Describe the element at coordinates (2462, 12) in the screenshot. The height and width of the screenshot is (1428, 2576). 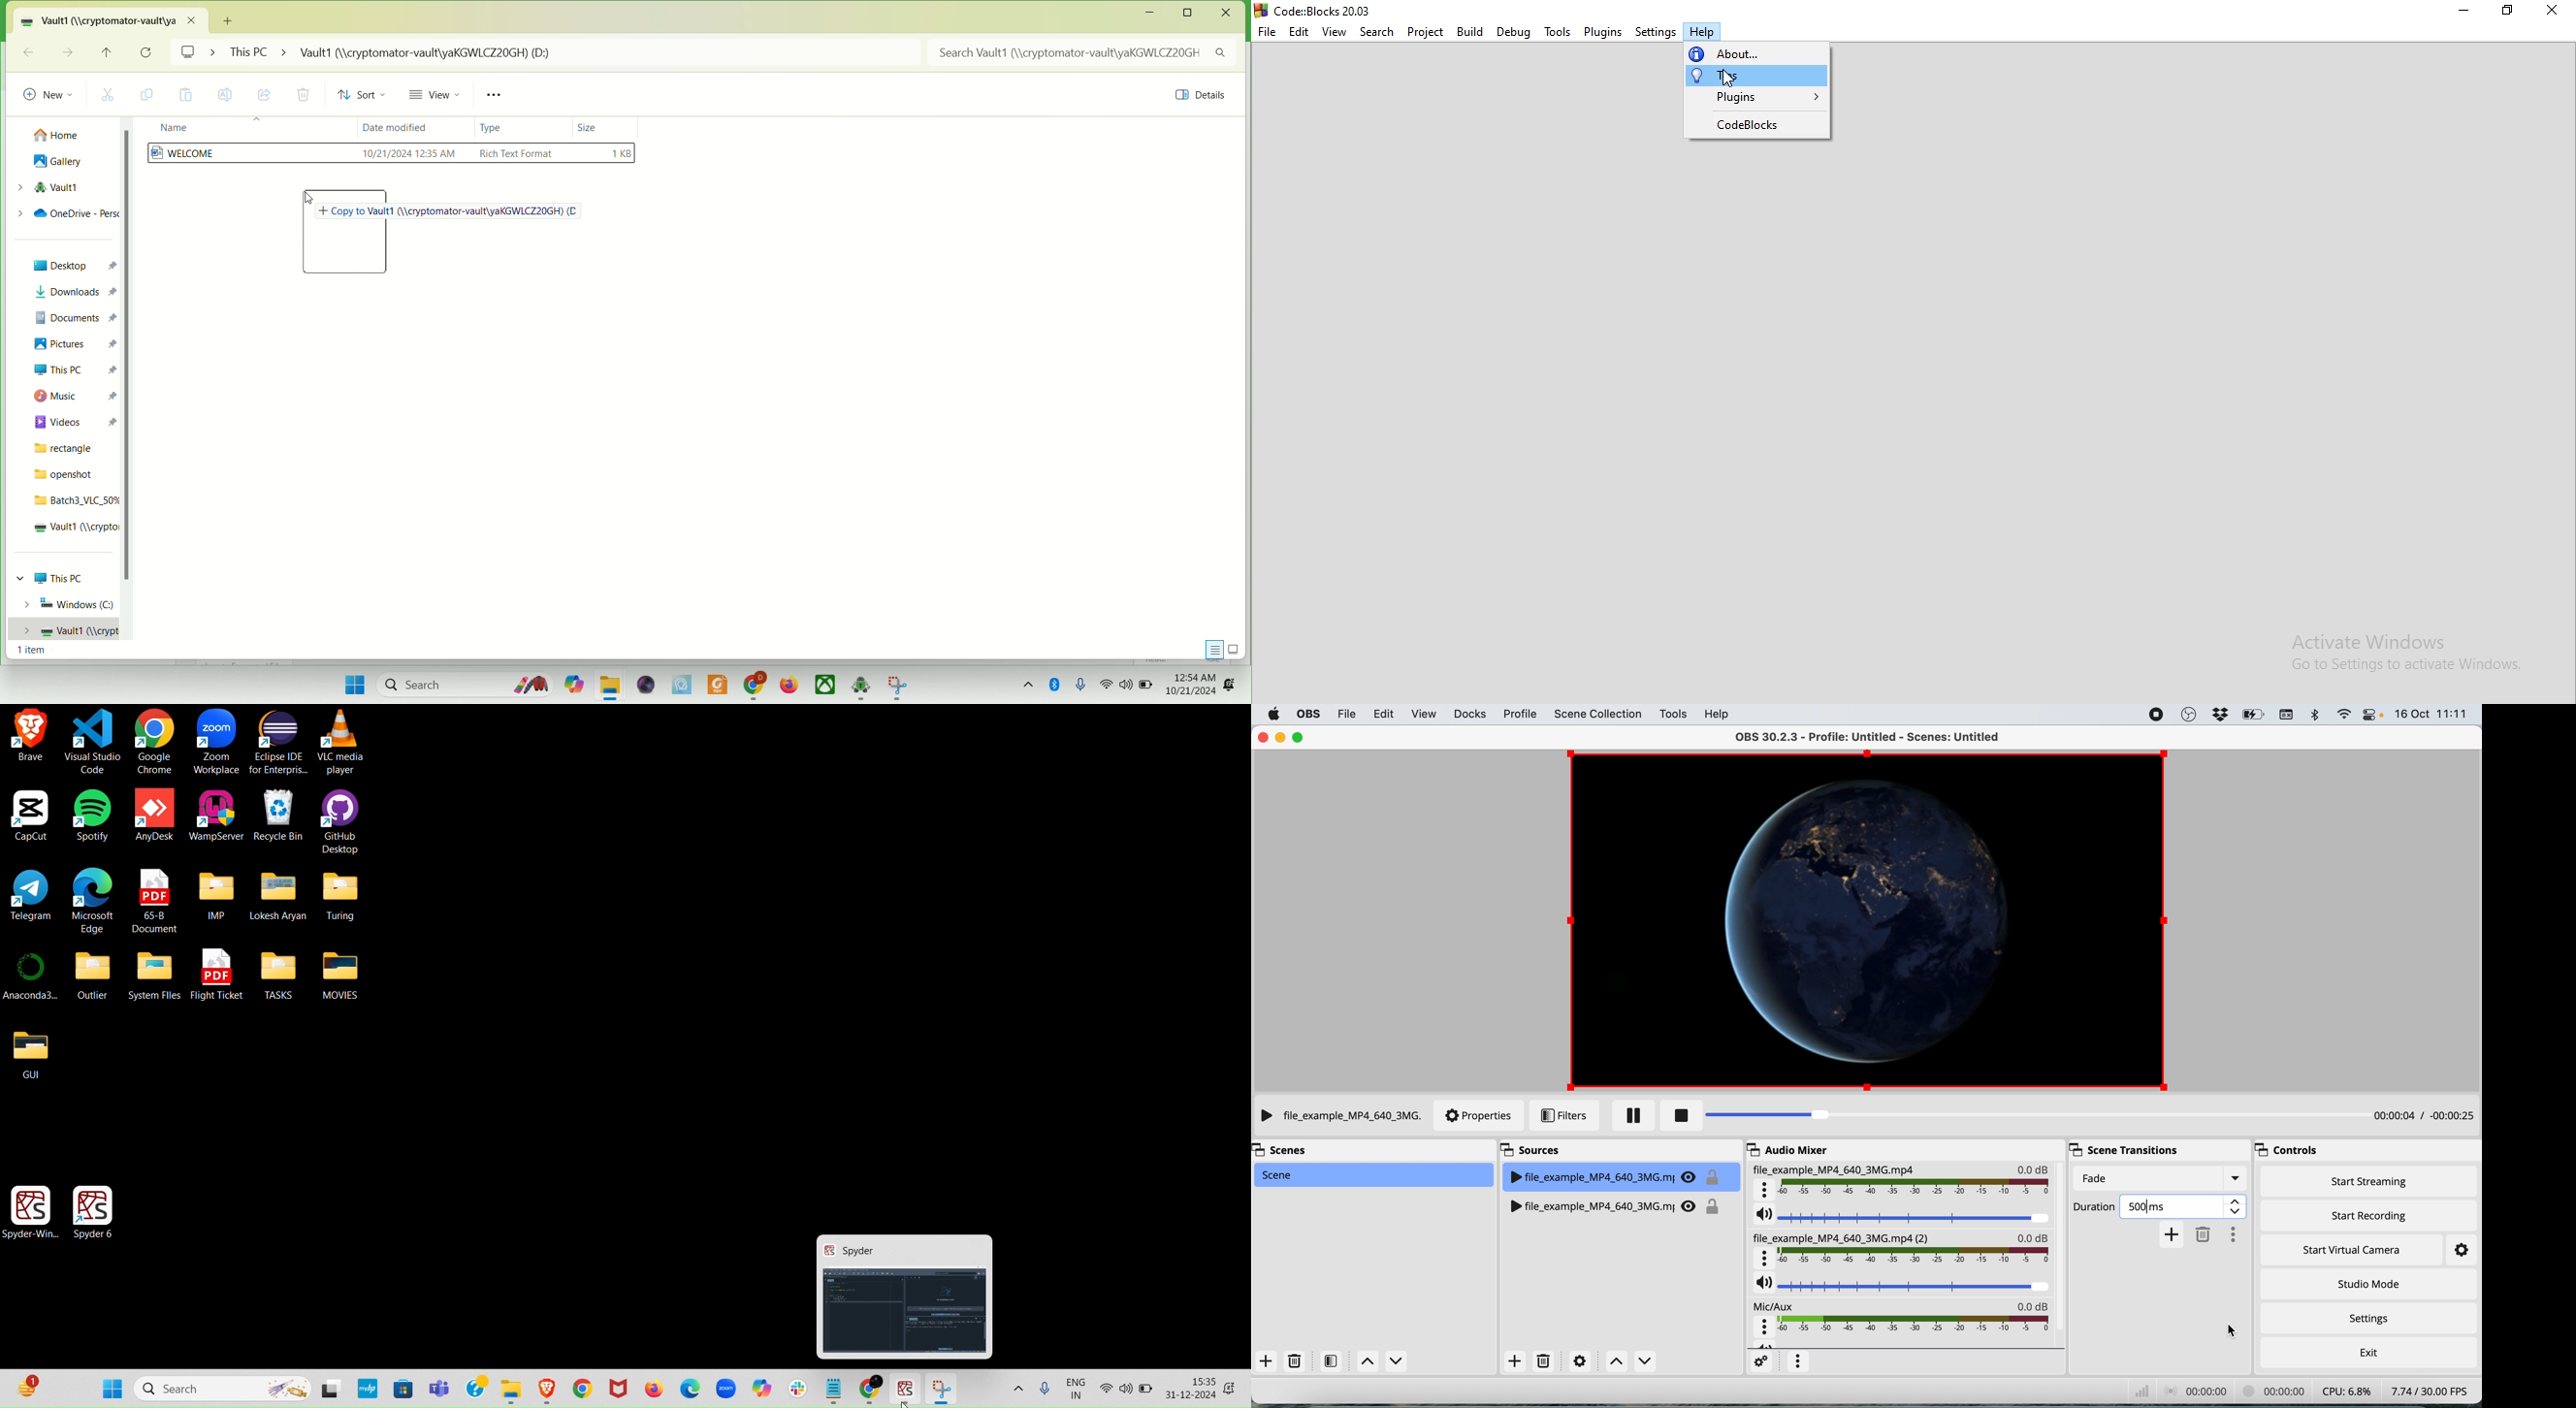
I see `Minimise` at that location.